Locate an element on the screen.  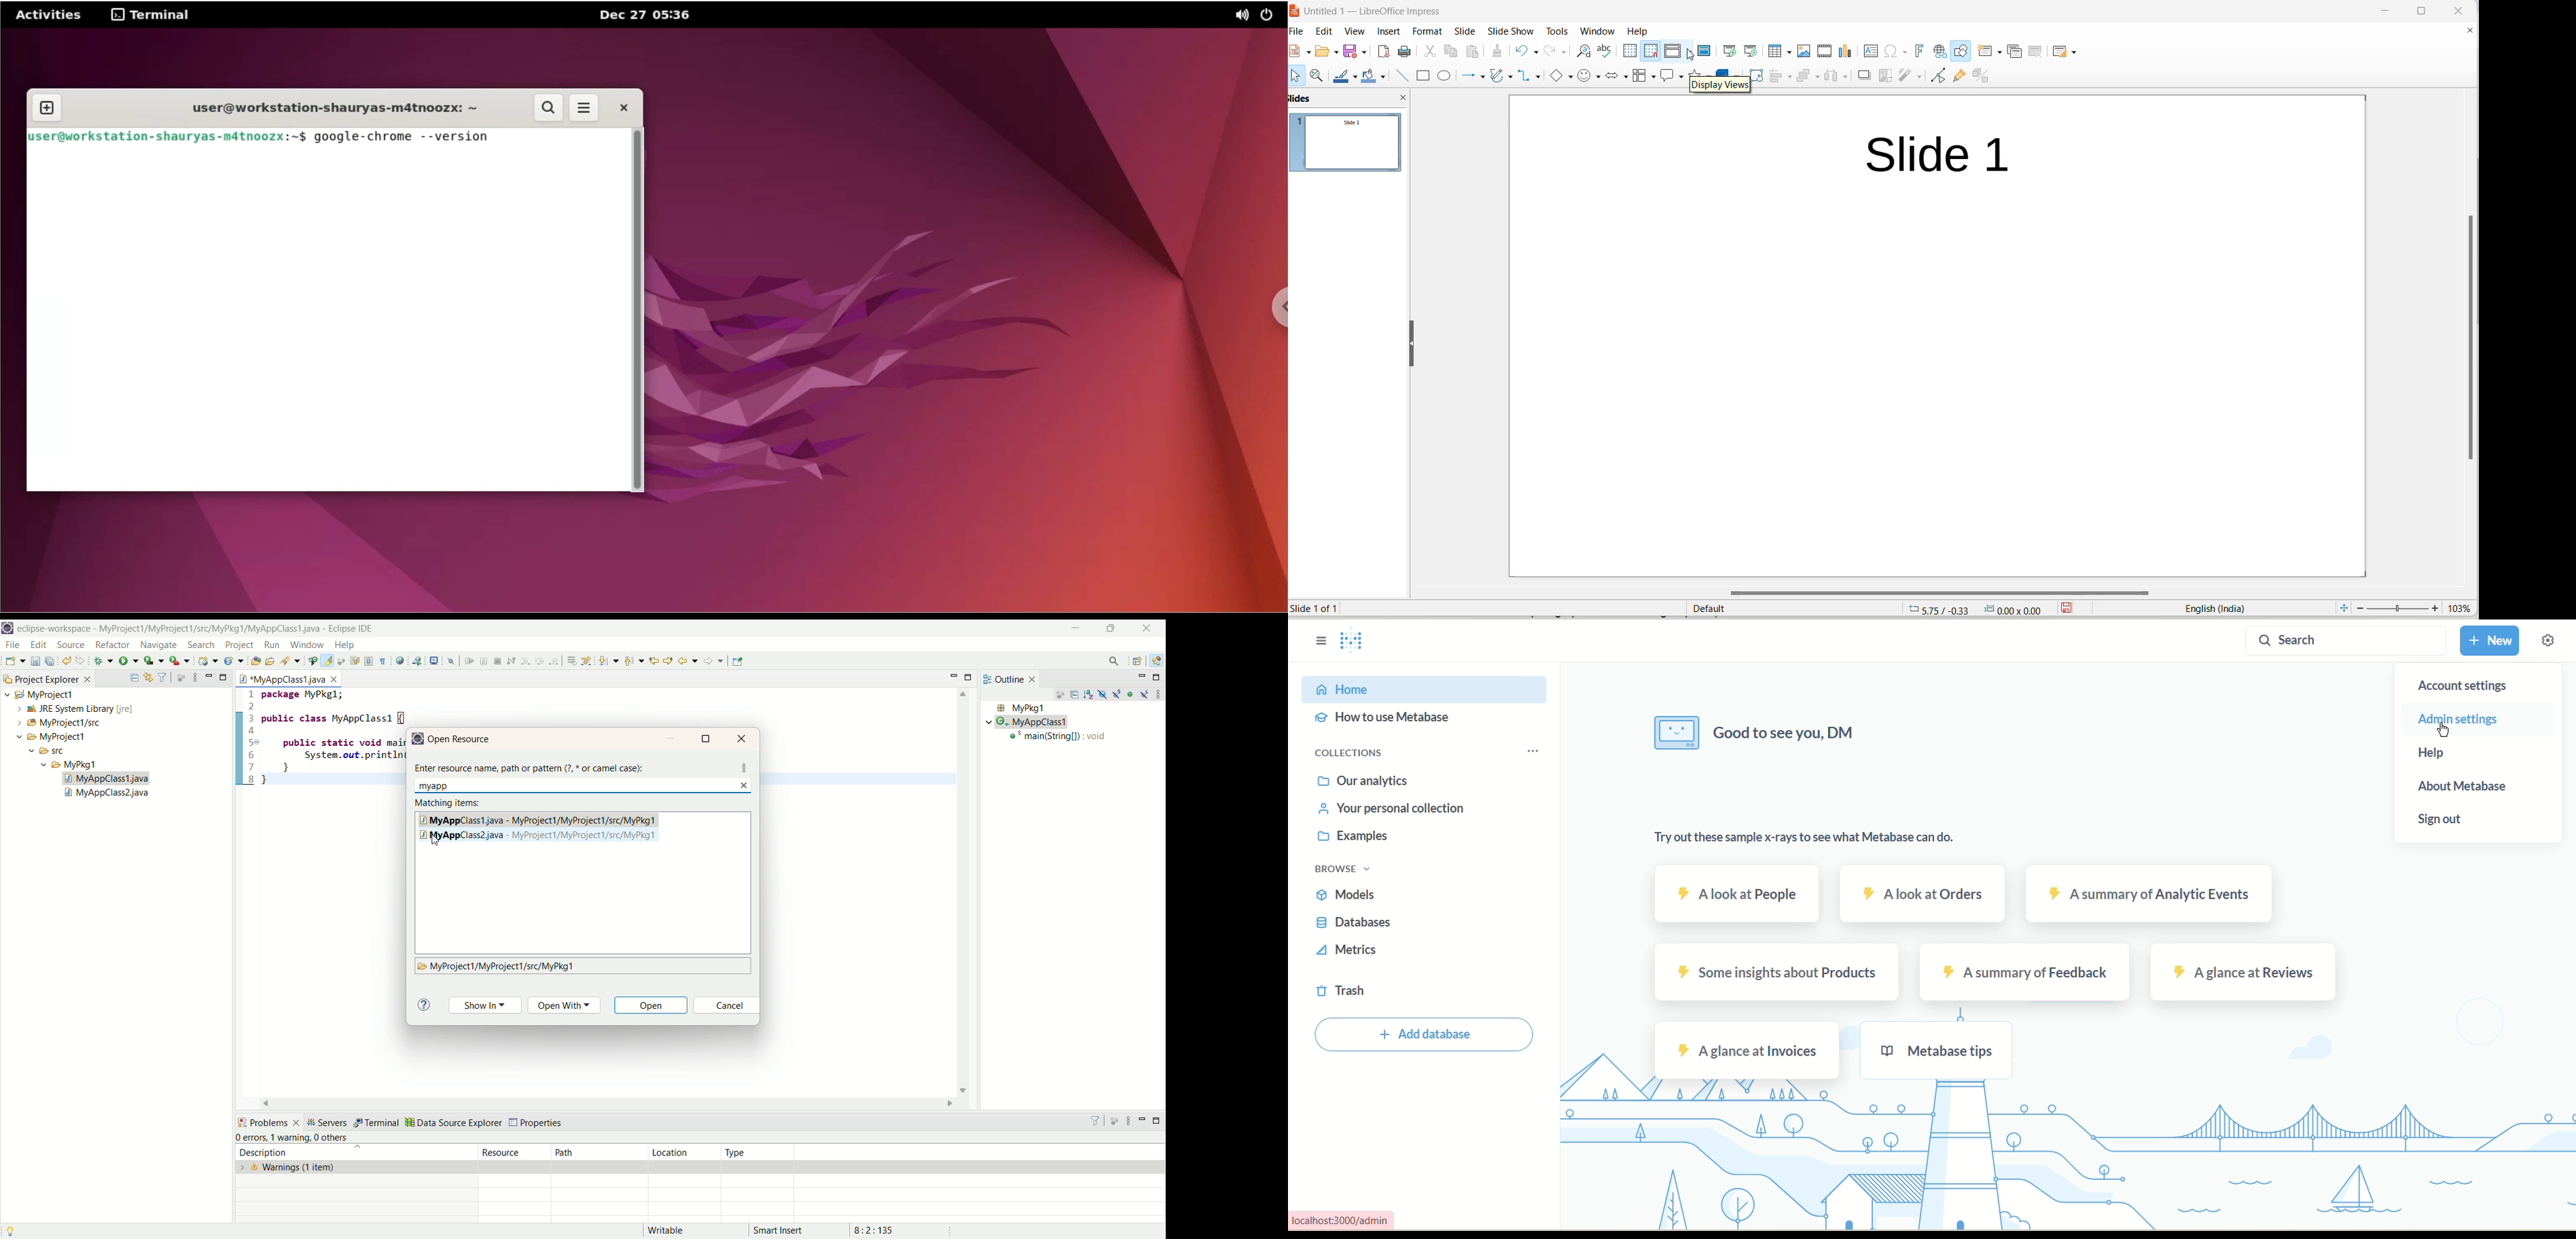
data source explorer is located at coordinates (453, 1121).